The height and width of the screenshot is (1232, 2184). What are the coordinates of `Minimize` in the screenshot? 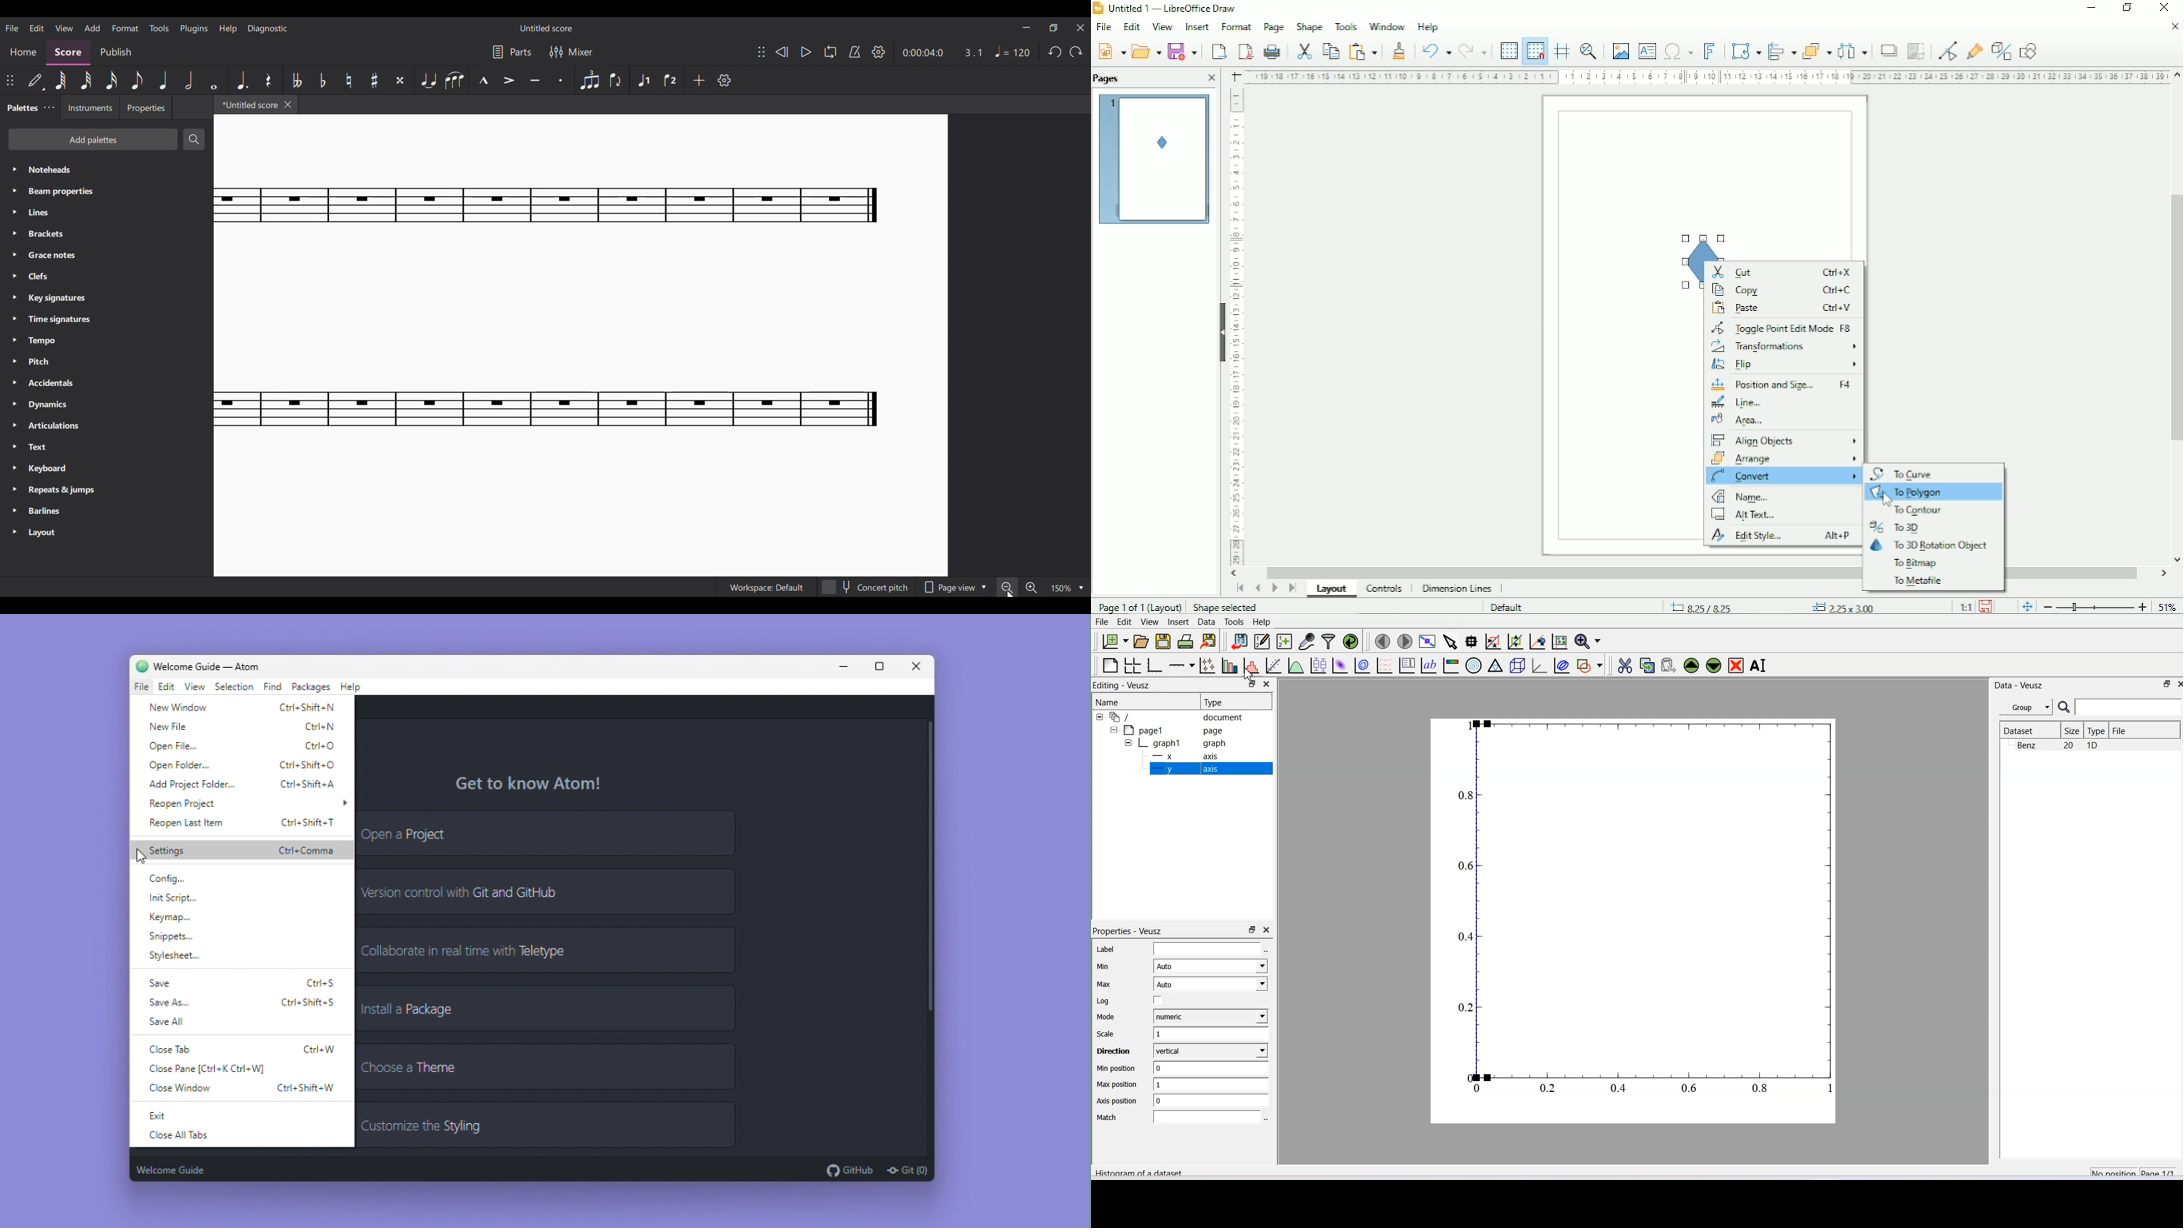 It's located at (2091, 9).